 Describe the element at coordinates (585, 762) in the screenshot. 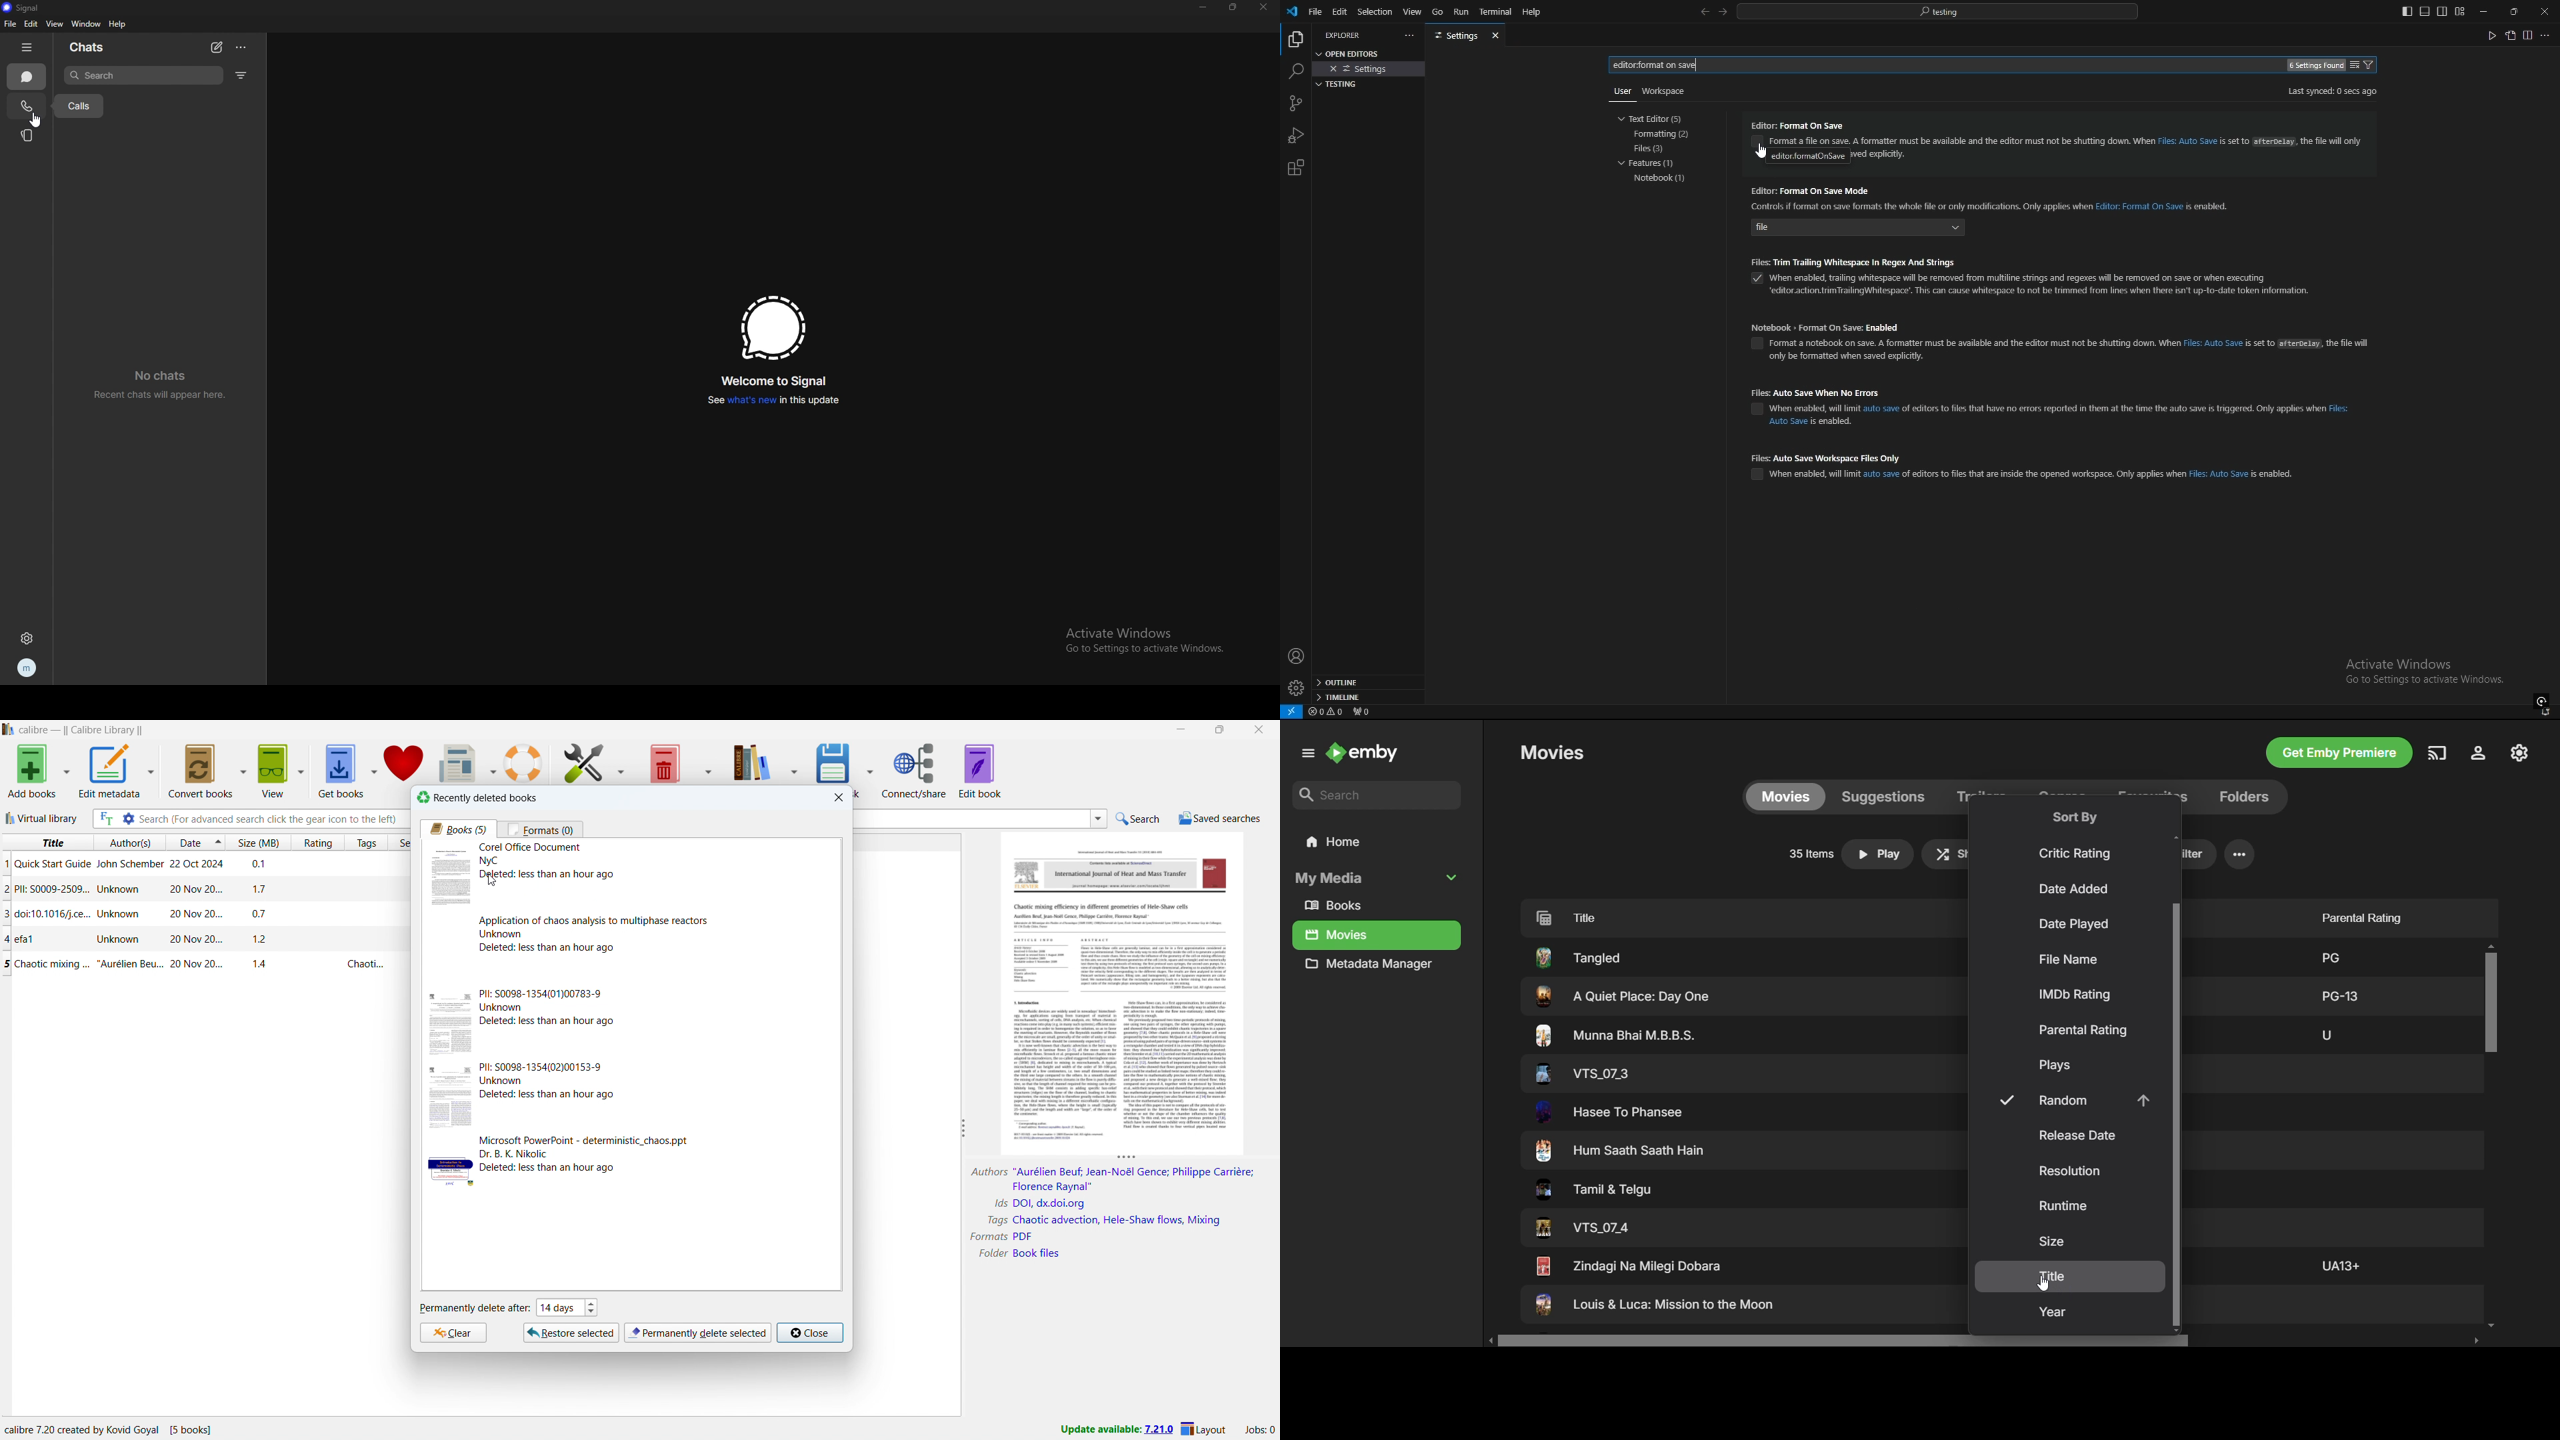

I see `preferences` at that location.